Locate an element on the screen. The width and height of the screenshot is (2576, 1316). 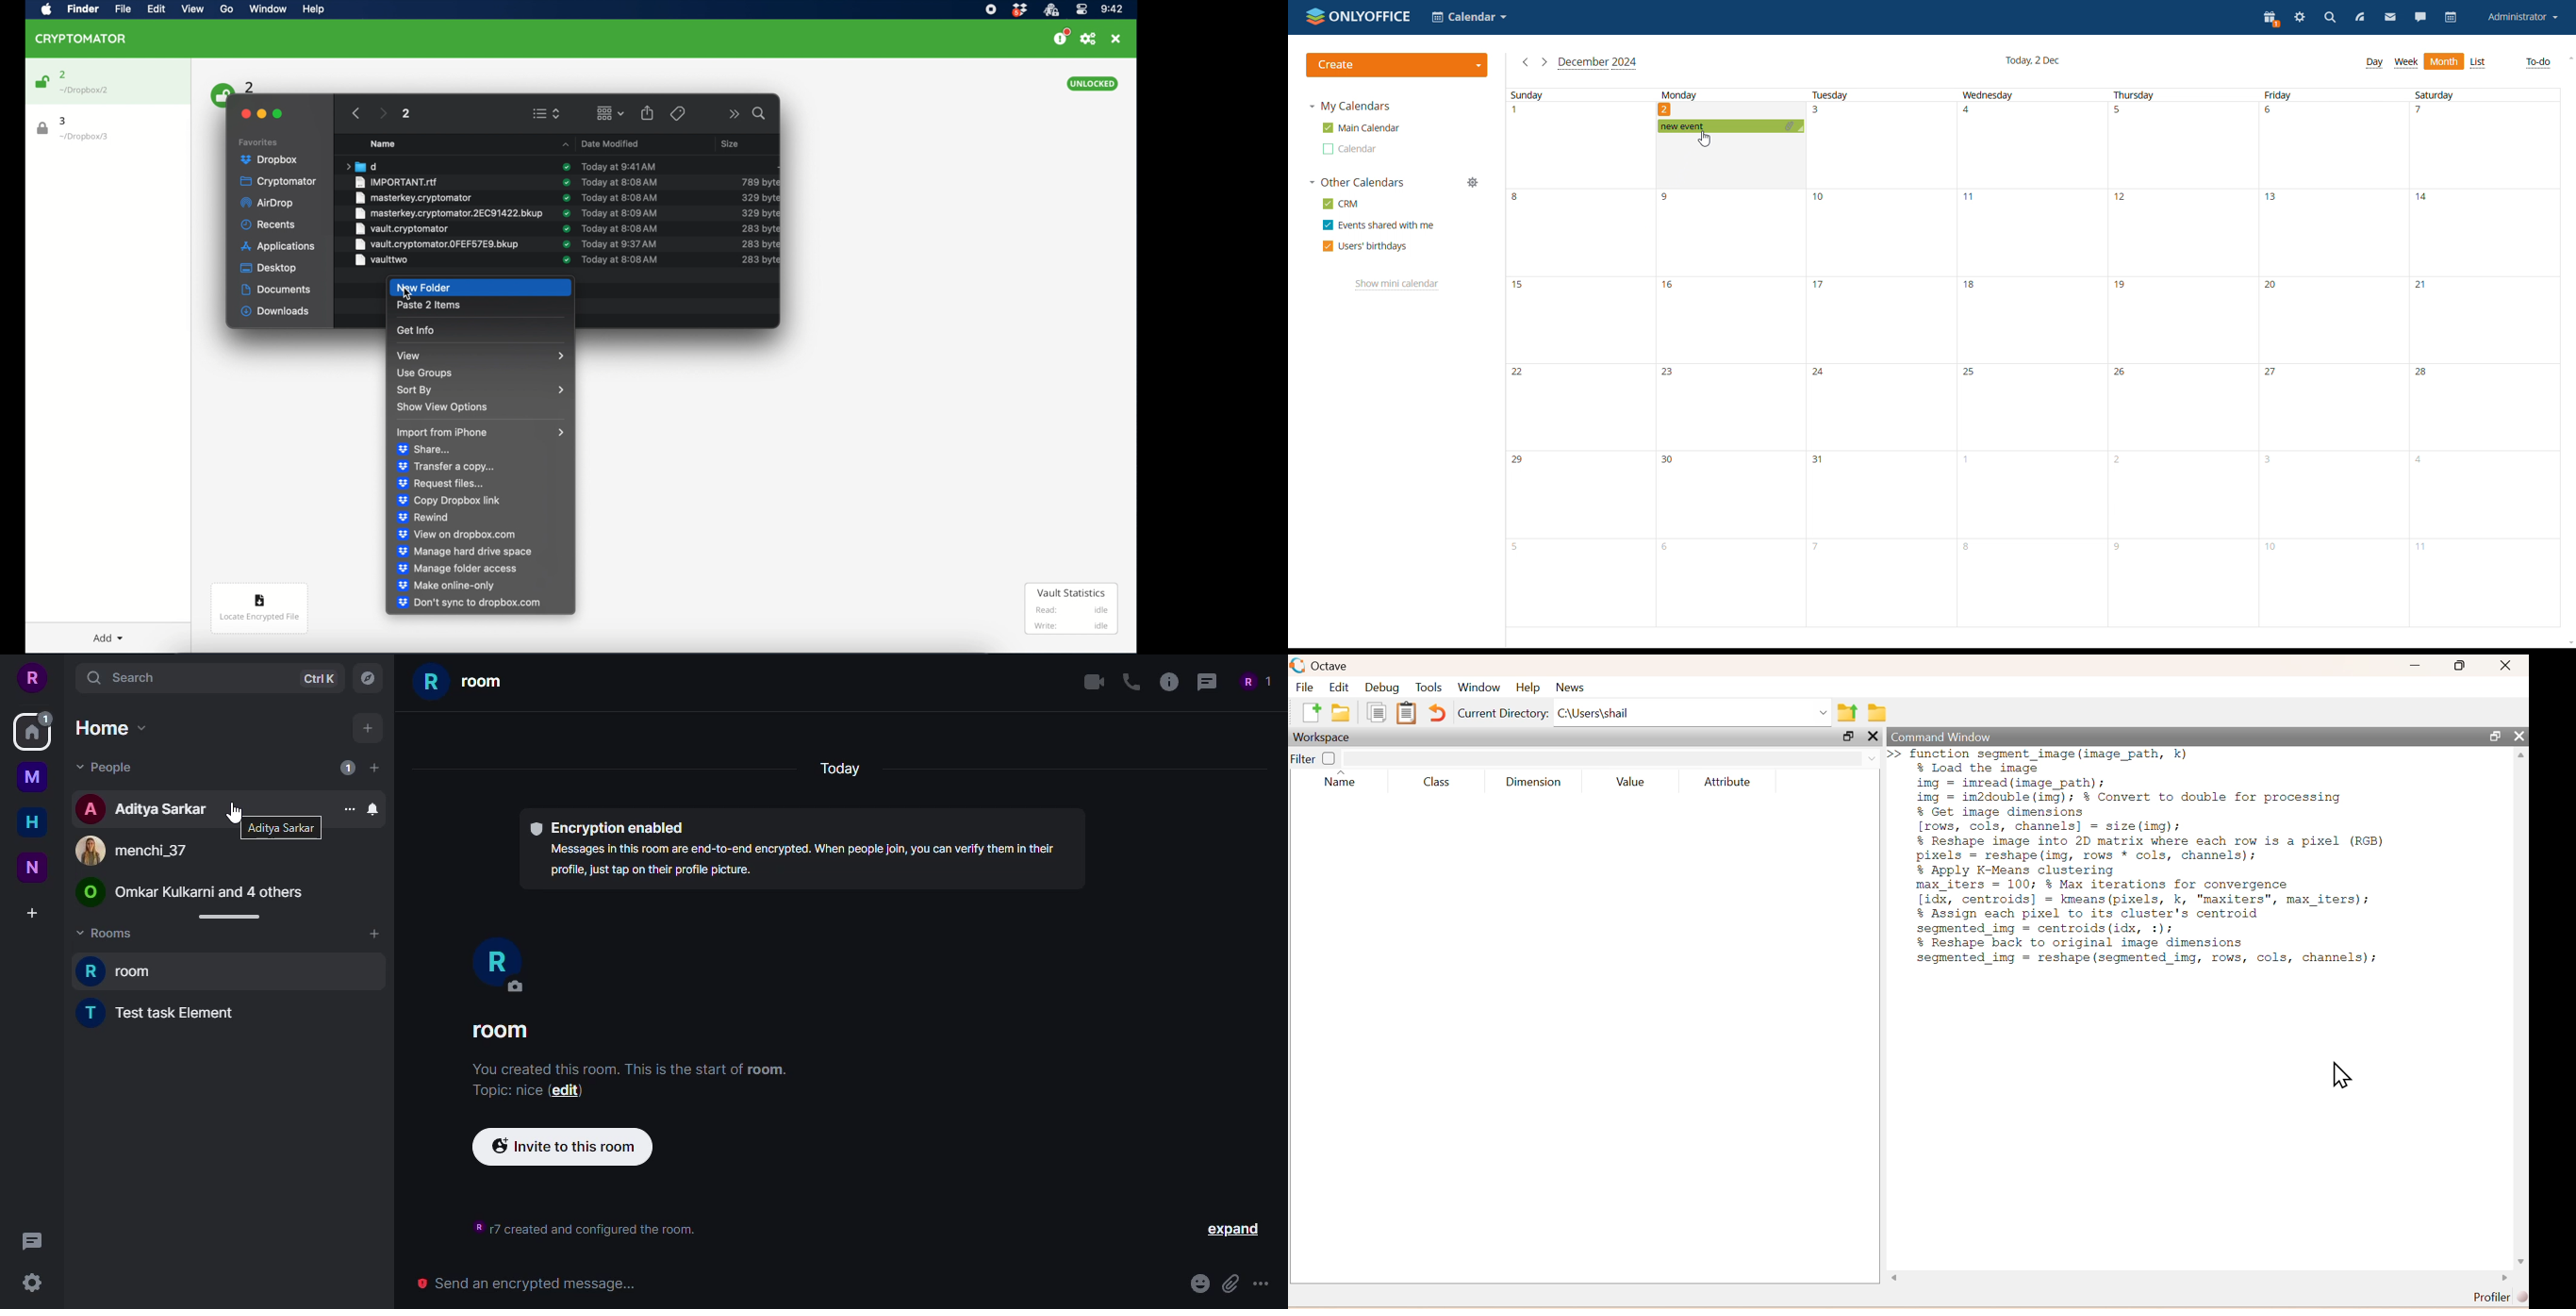
notification is located at coordinates (372, 808).